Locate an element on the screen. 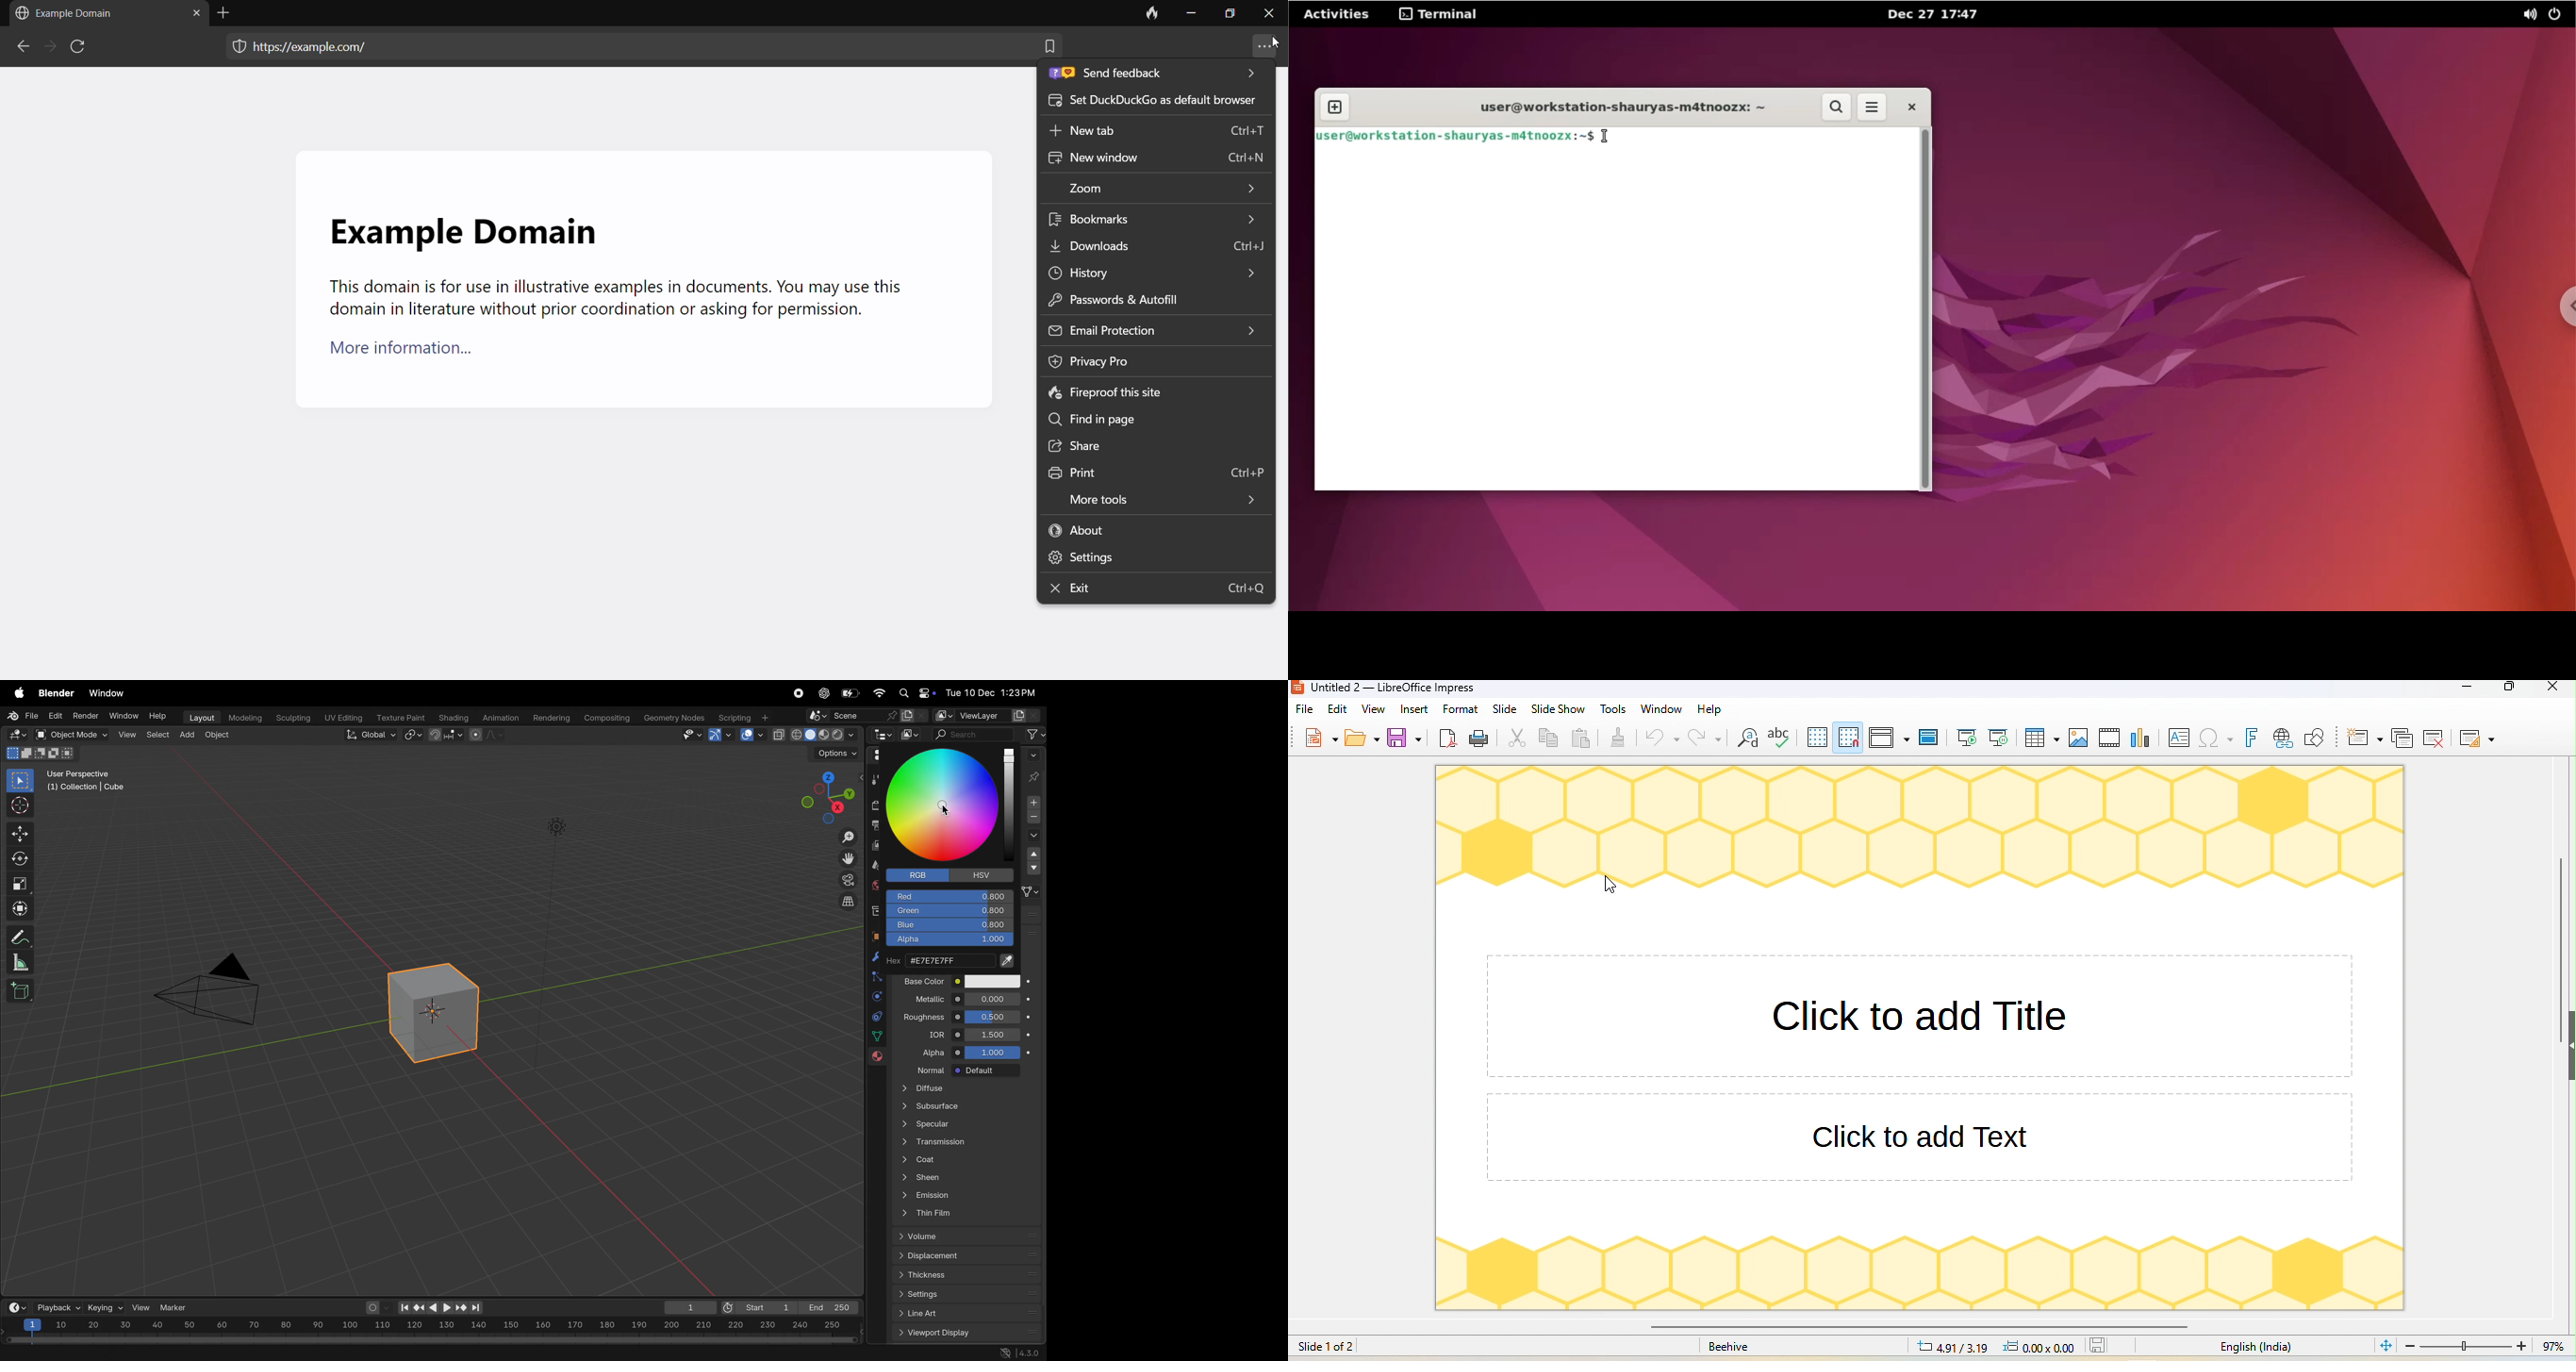  new window is located at coordinates (1156, 160).